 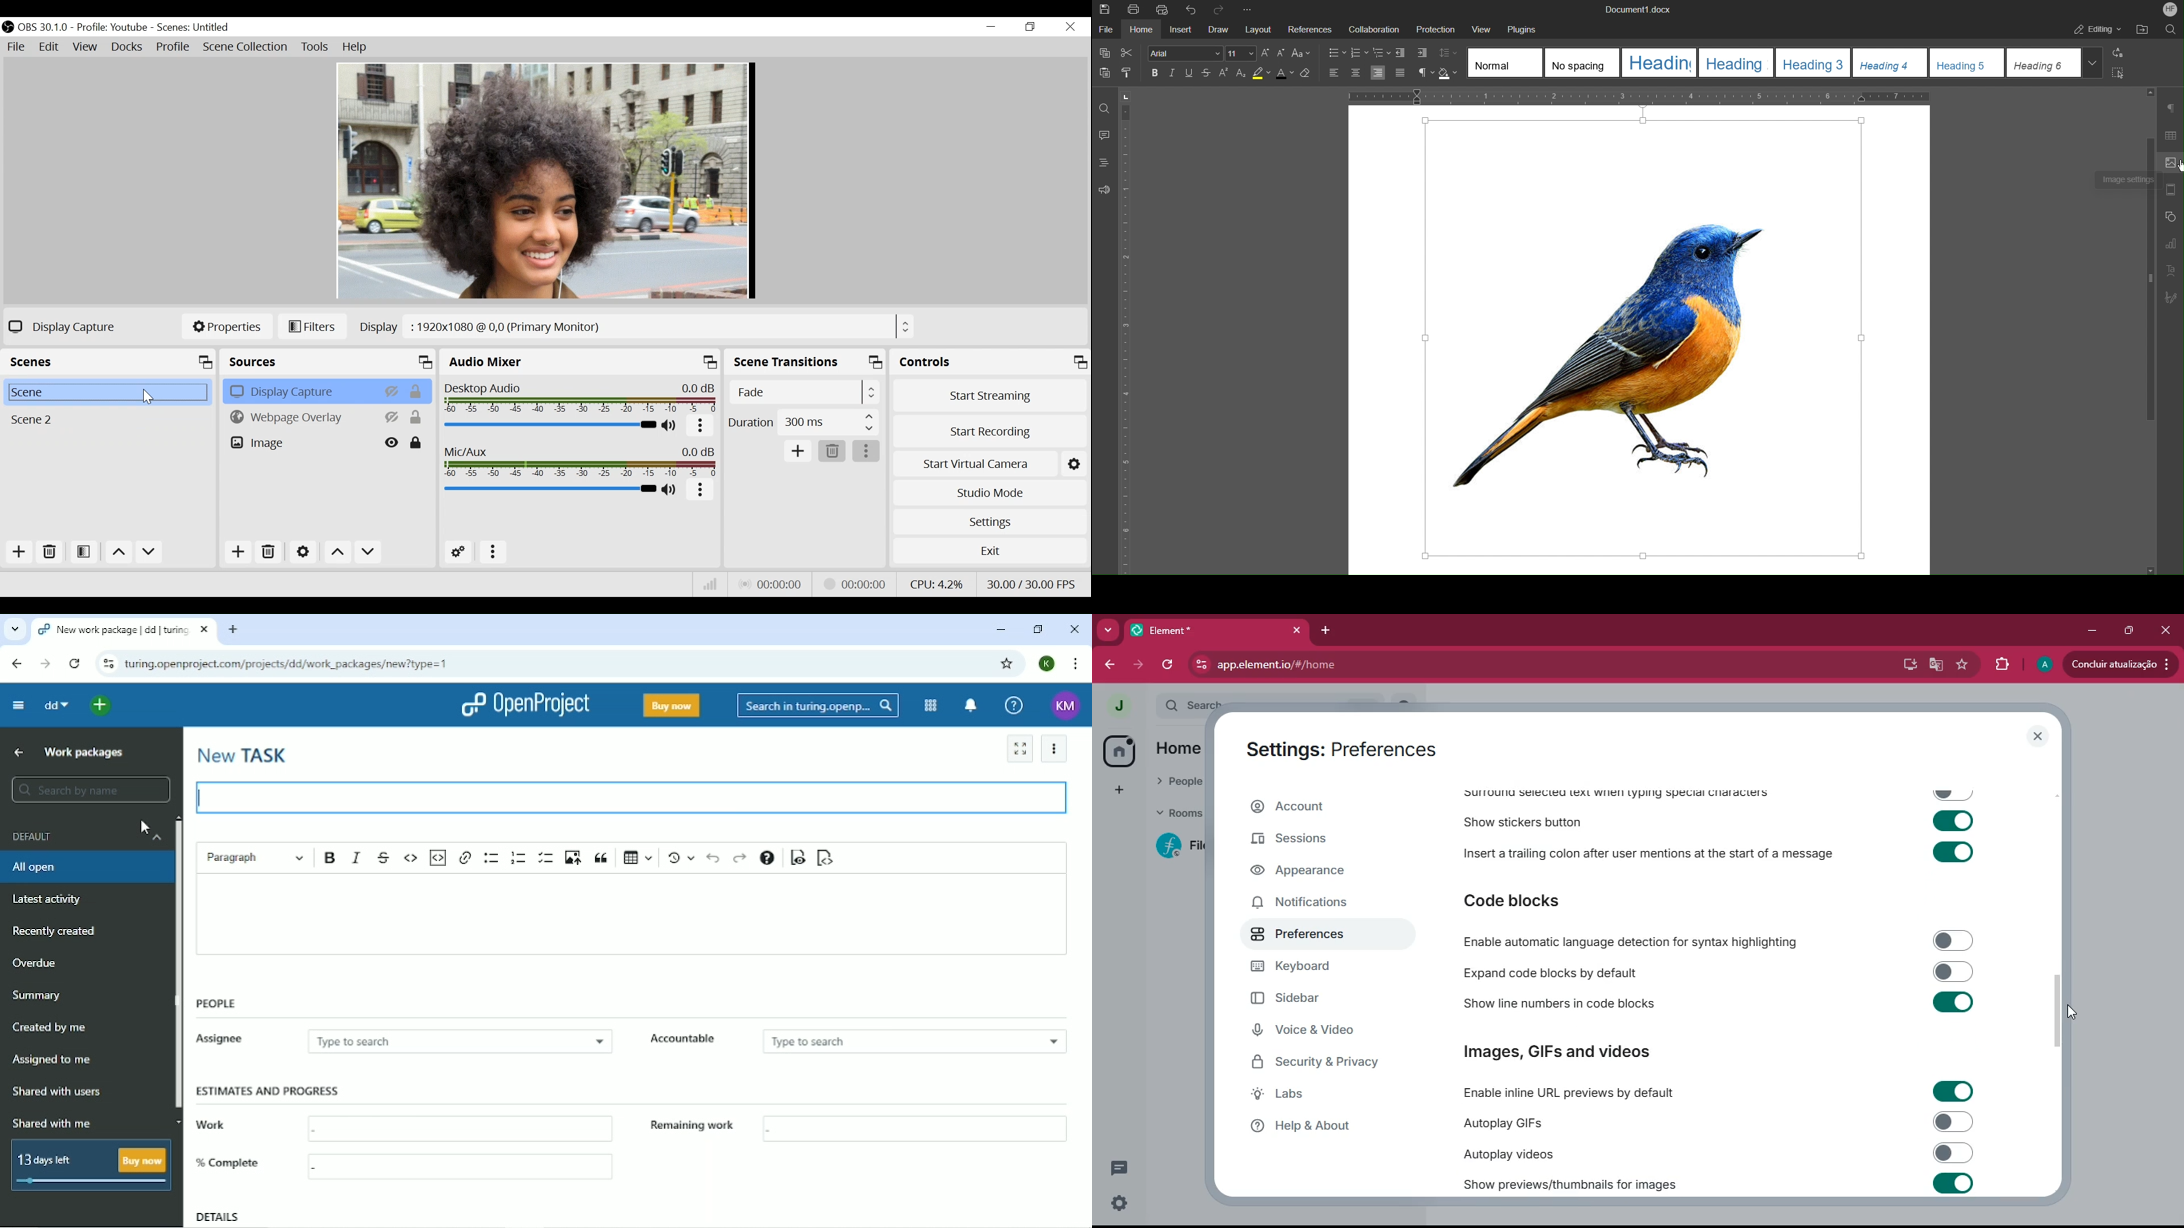 What do you see at coordinates (417, 442) in the screenshot?
I see `(un)lock` at bounding box center [417, 442].